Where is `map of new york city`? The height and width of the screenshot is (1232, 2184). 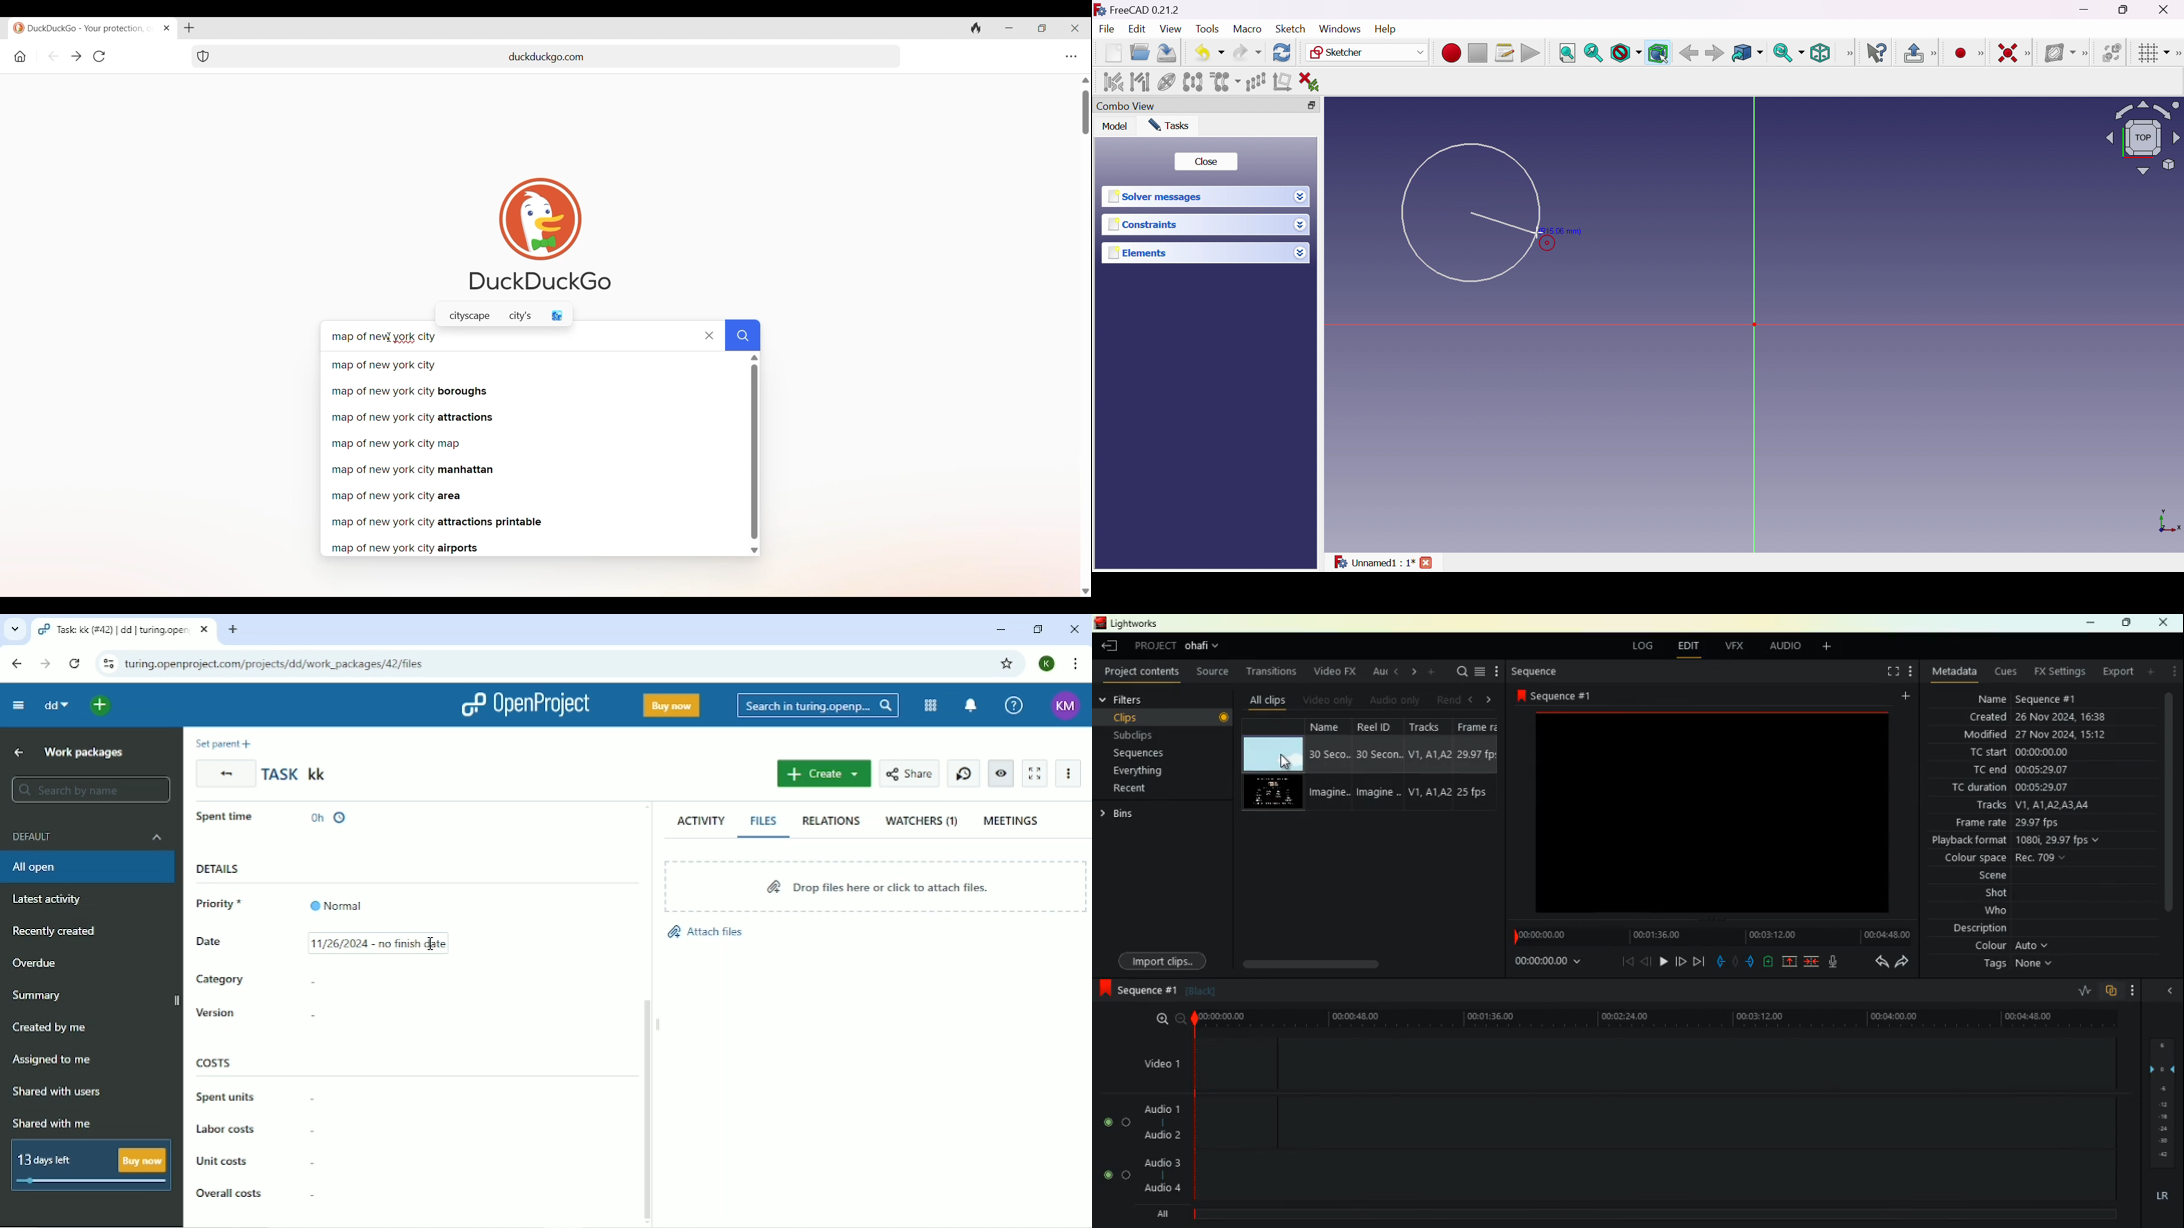
map of new york city is located at coordinates (533, 366).